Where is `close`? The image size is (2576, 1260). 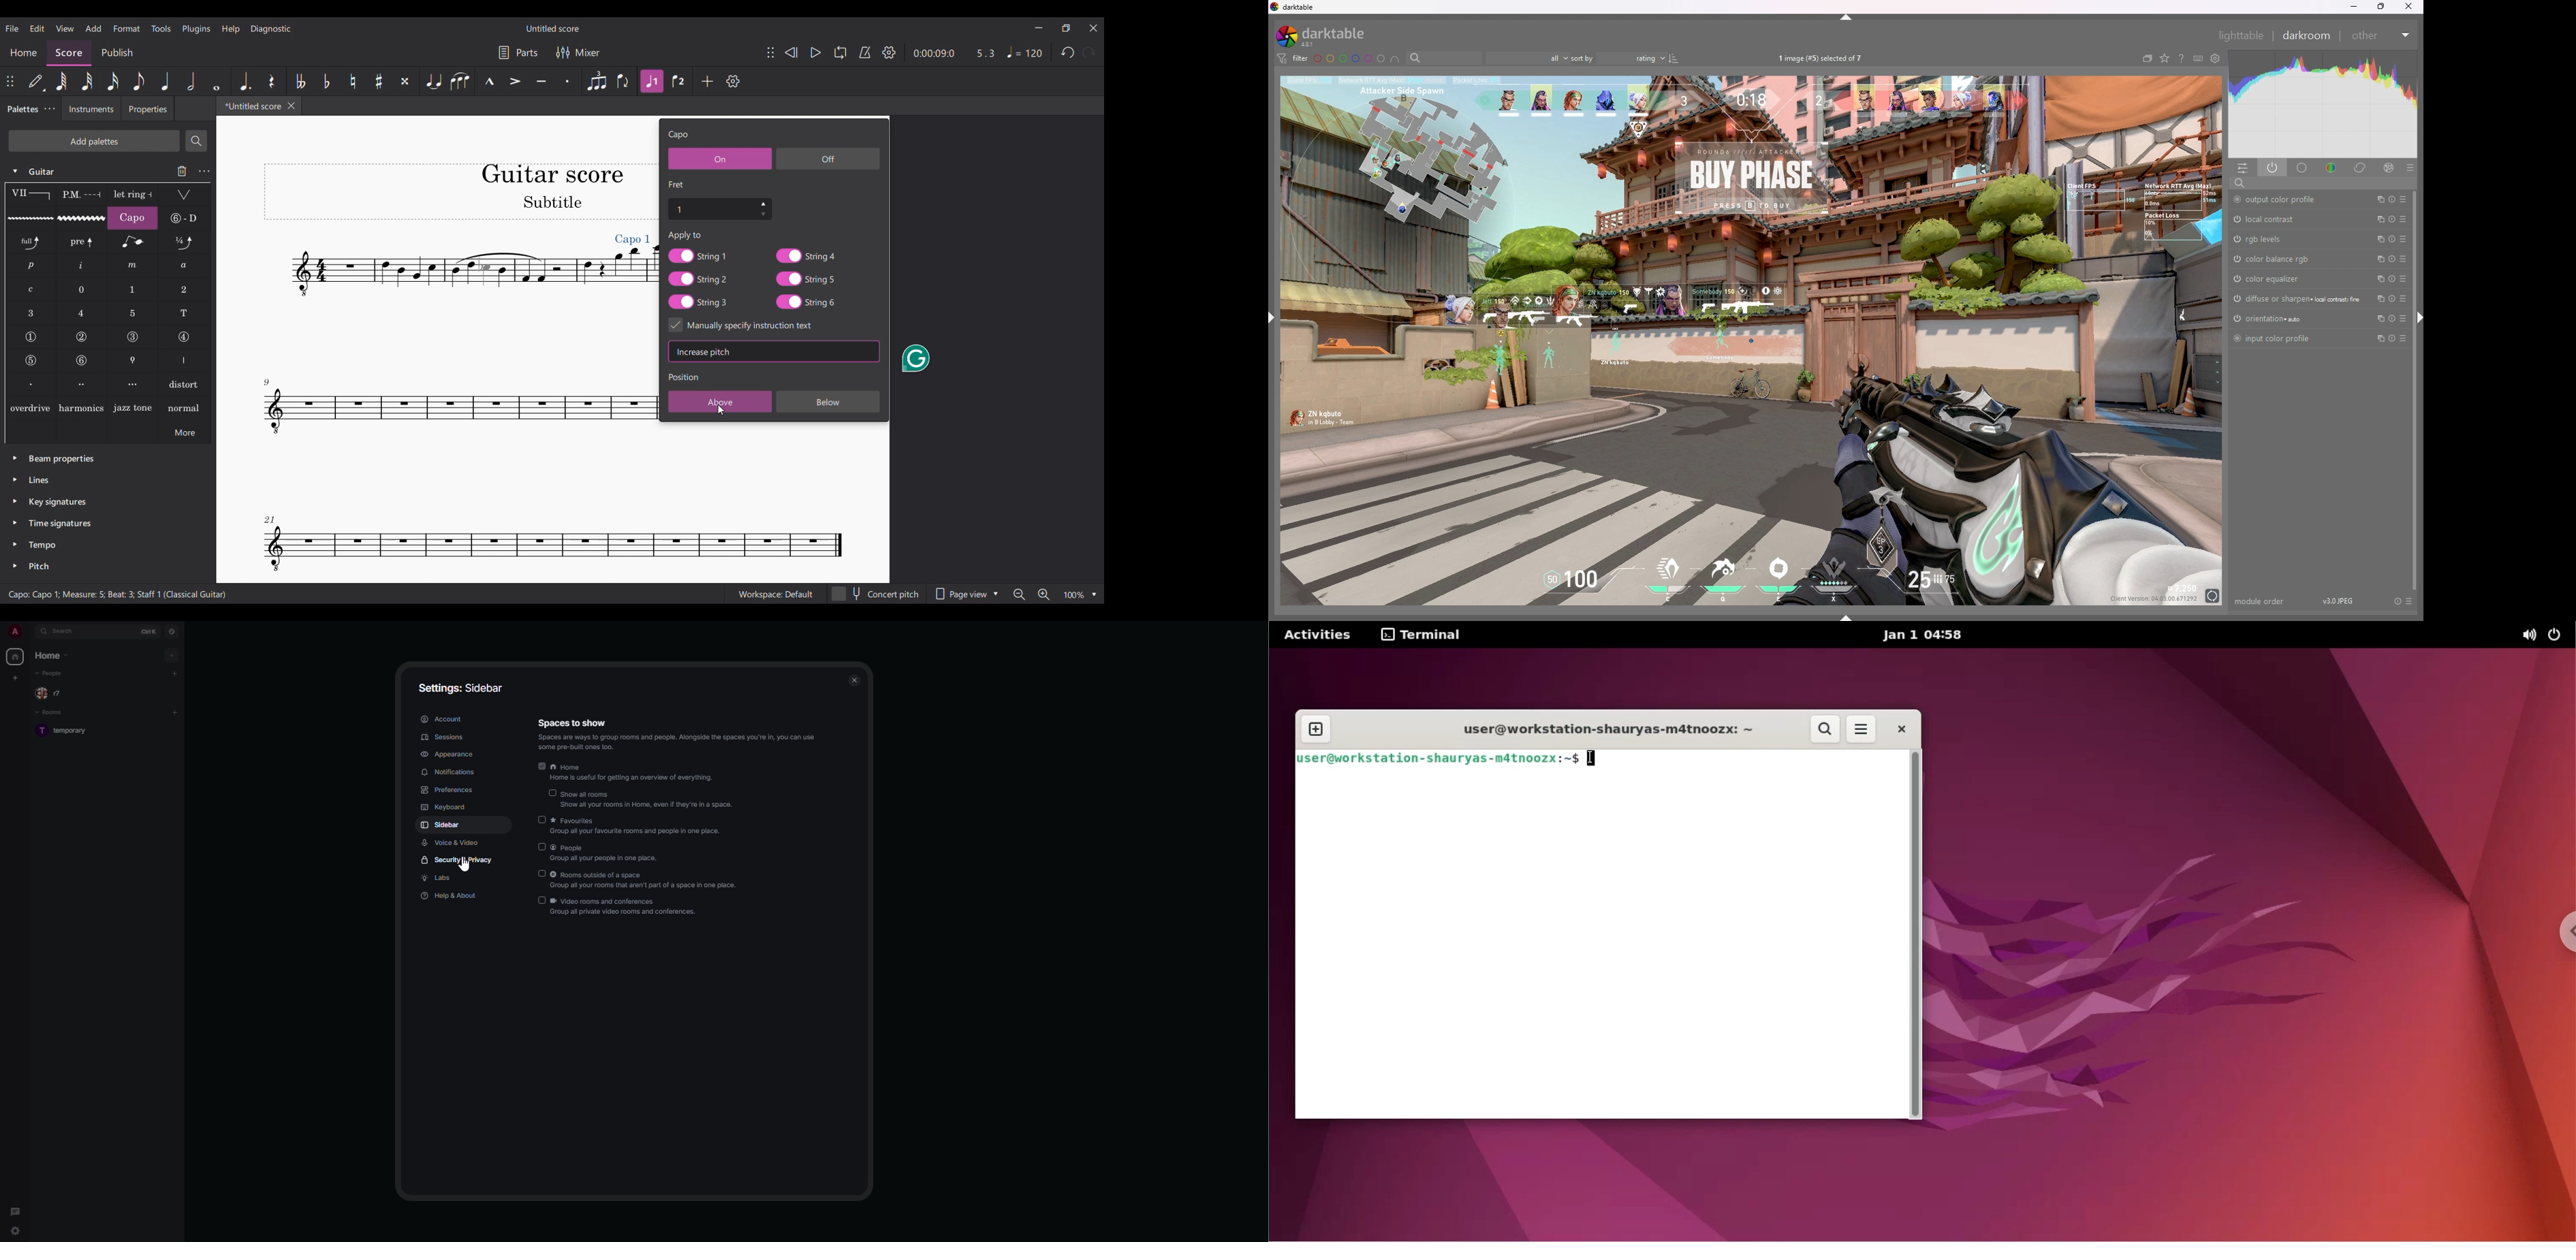 close is located at coordinates (855, 680).